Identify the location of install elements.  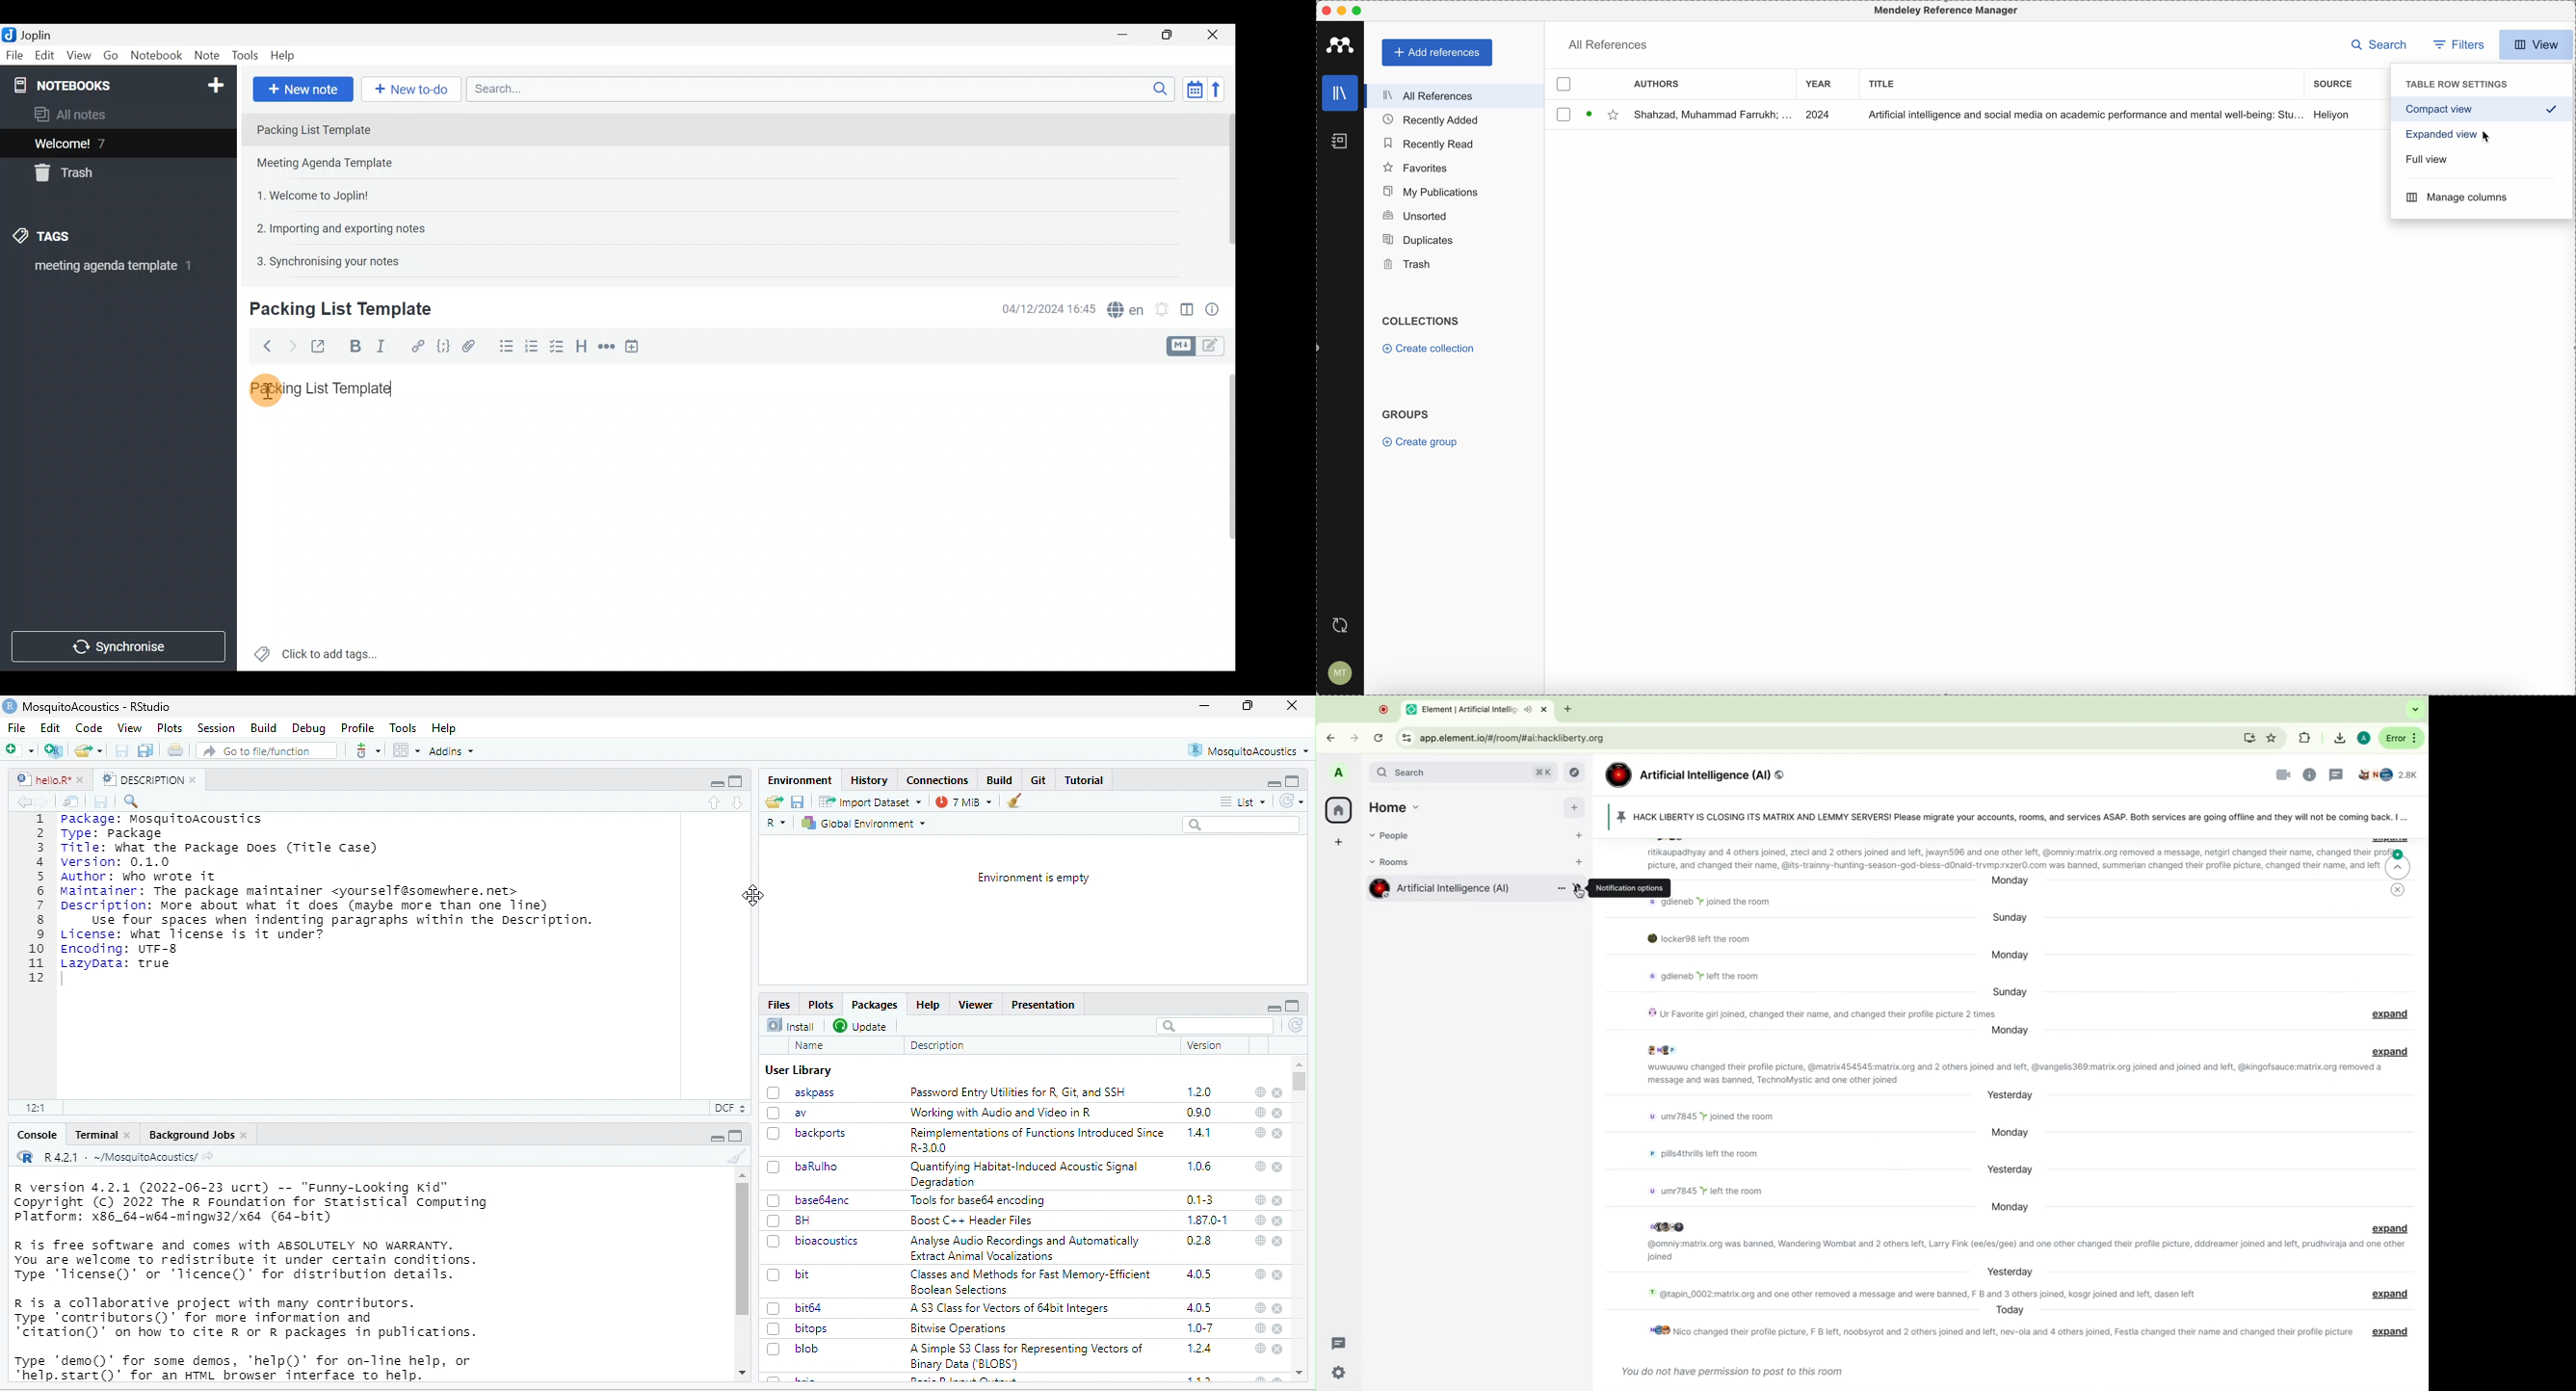
(2248, 738).